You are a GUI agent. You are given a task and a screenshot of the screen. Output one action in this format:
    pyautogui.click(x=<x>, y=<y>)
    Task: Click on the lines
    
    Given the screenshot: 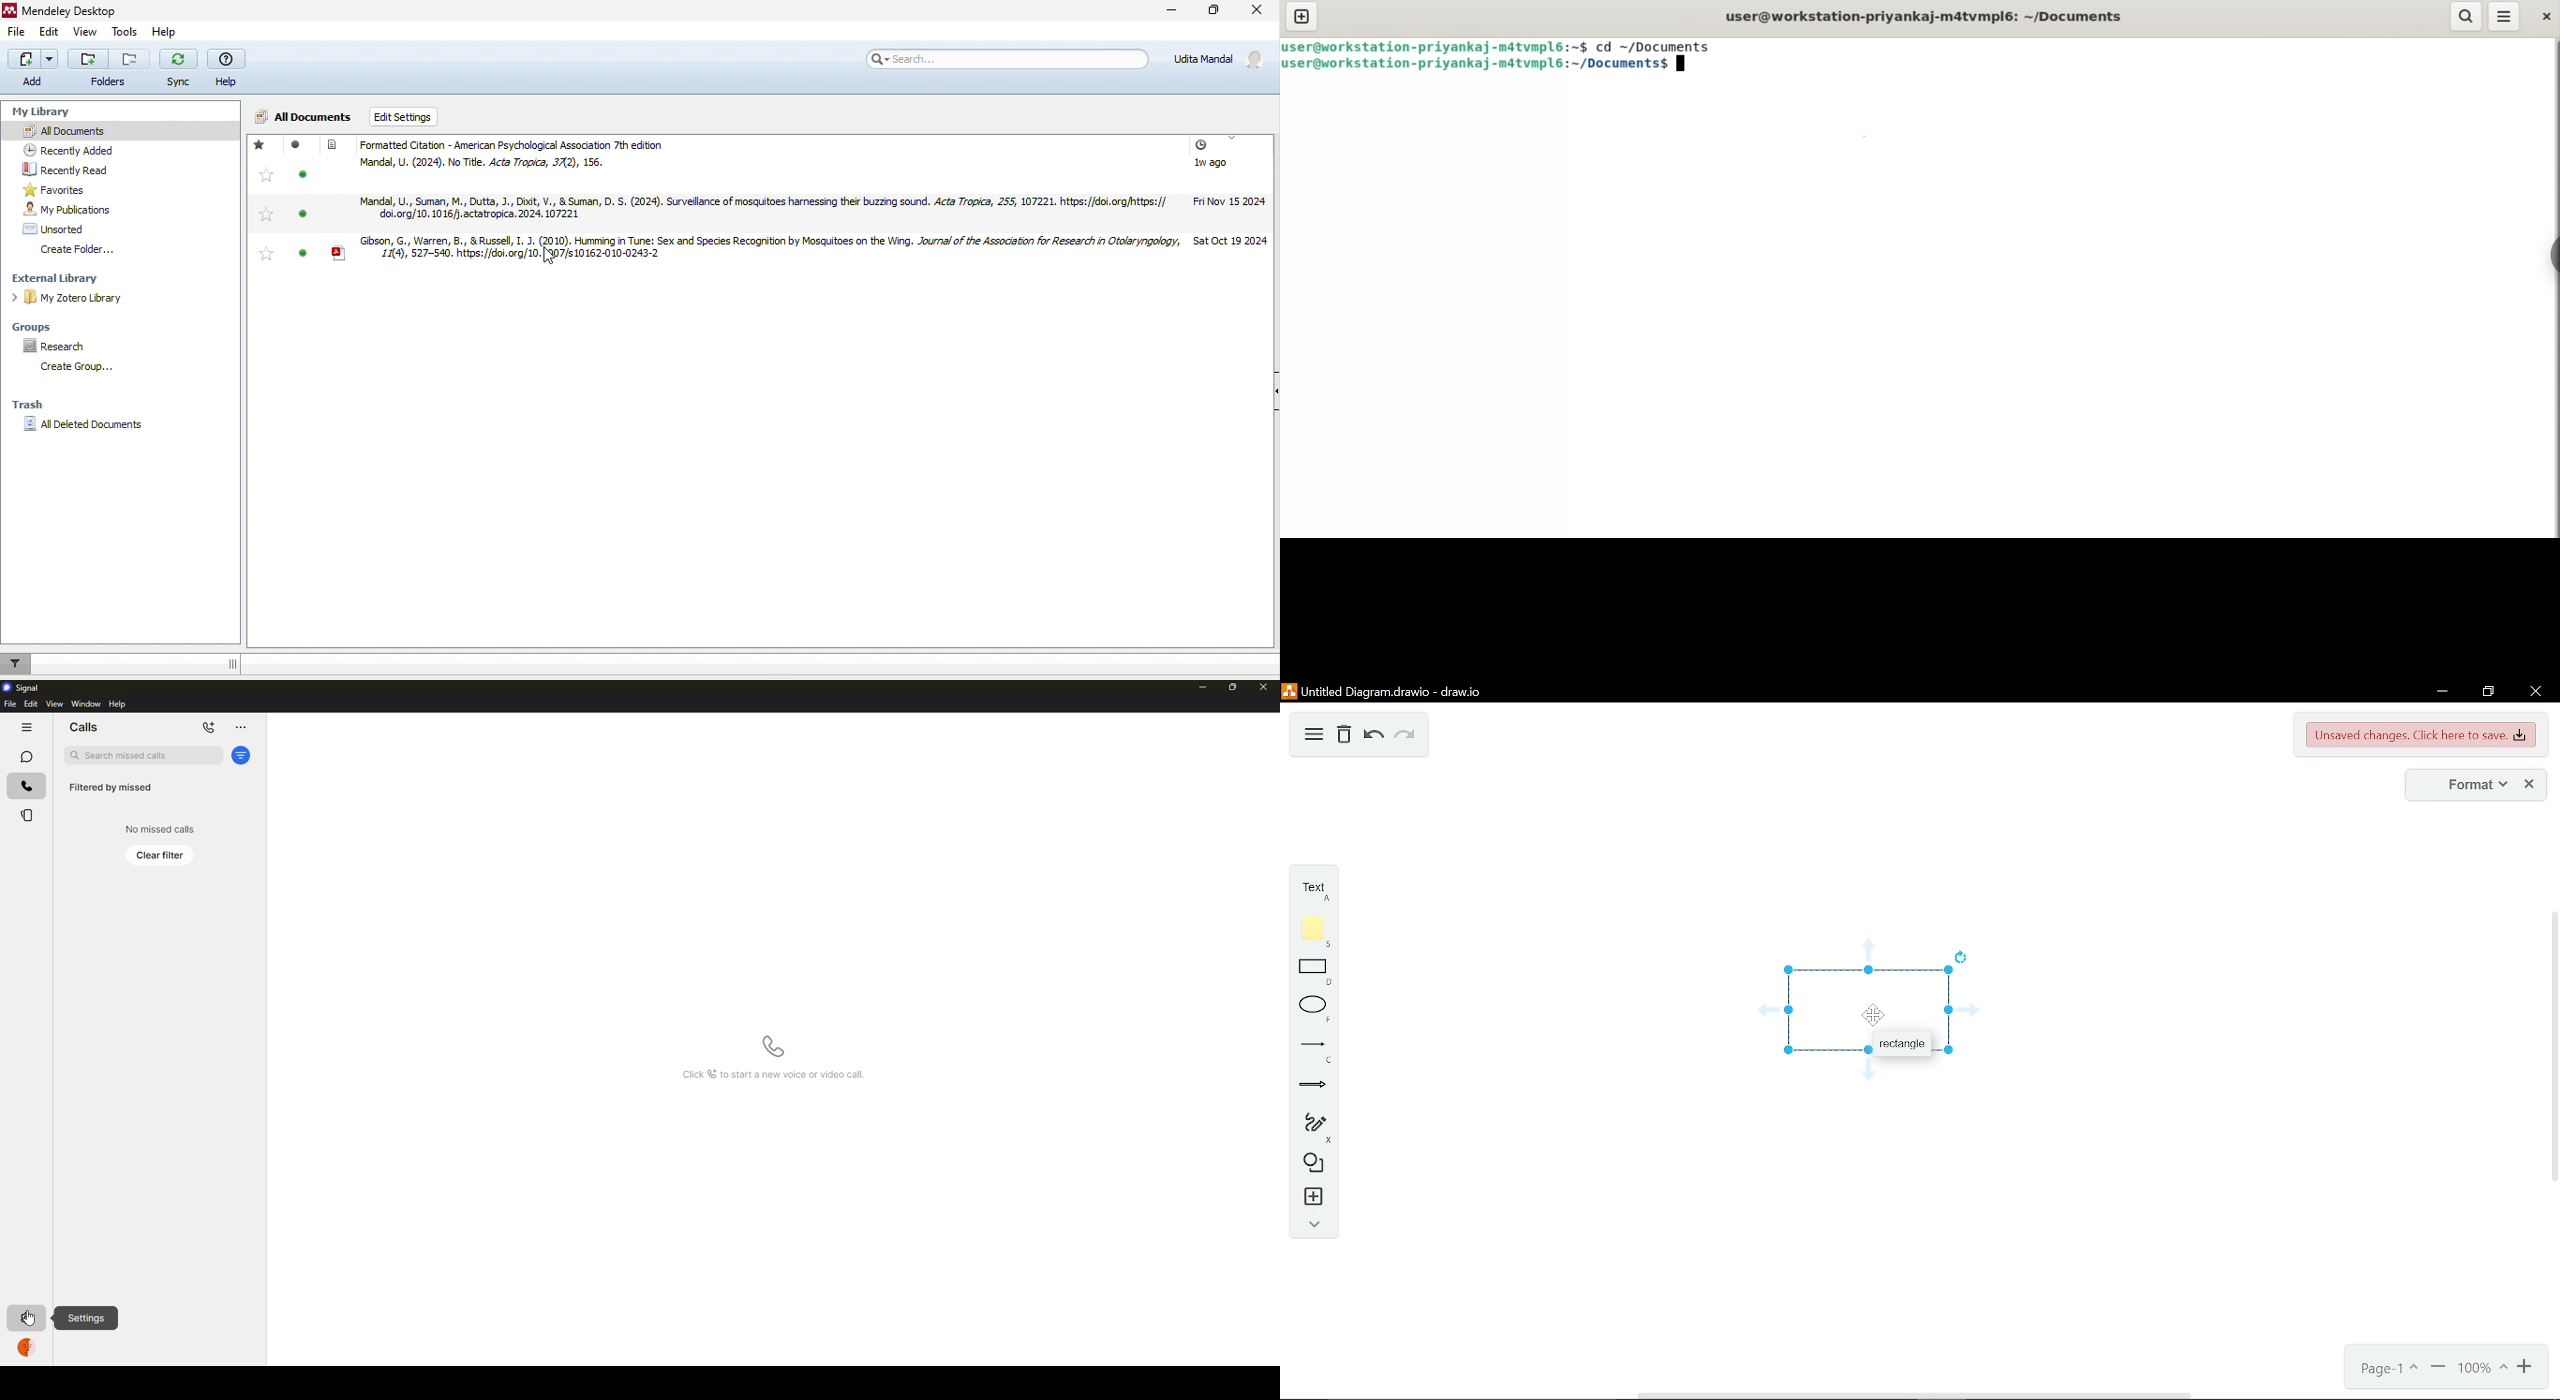 What is the action you would take?
    pyautogui.click(x=1316, y=1052)
    